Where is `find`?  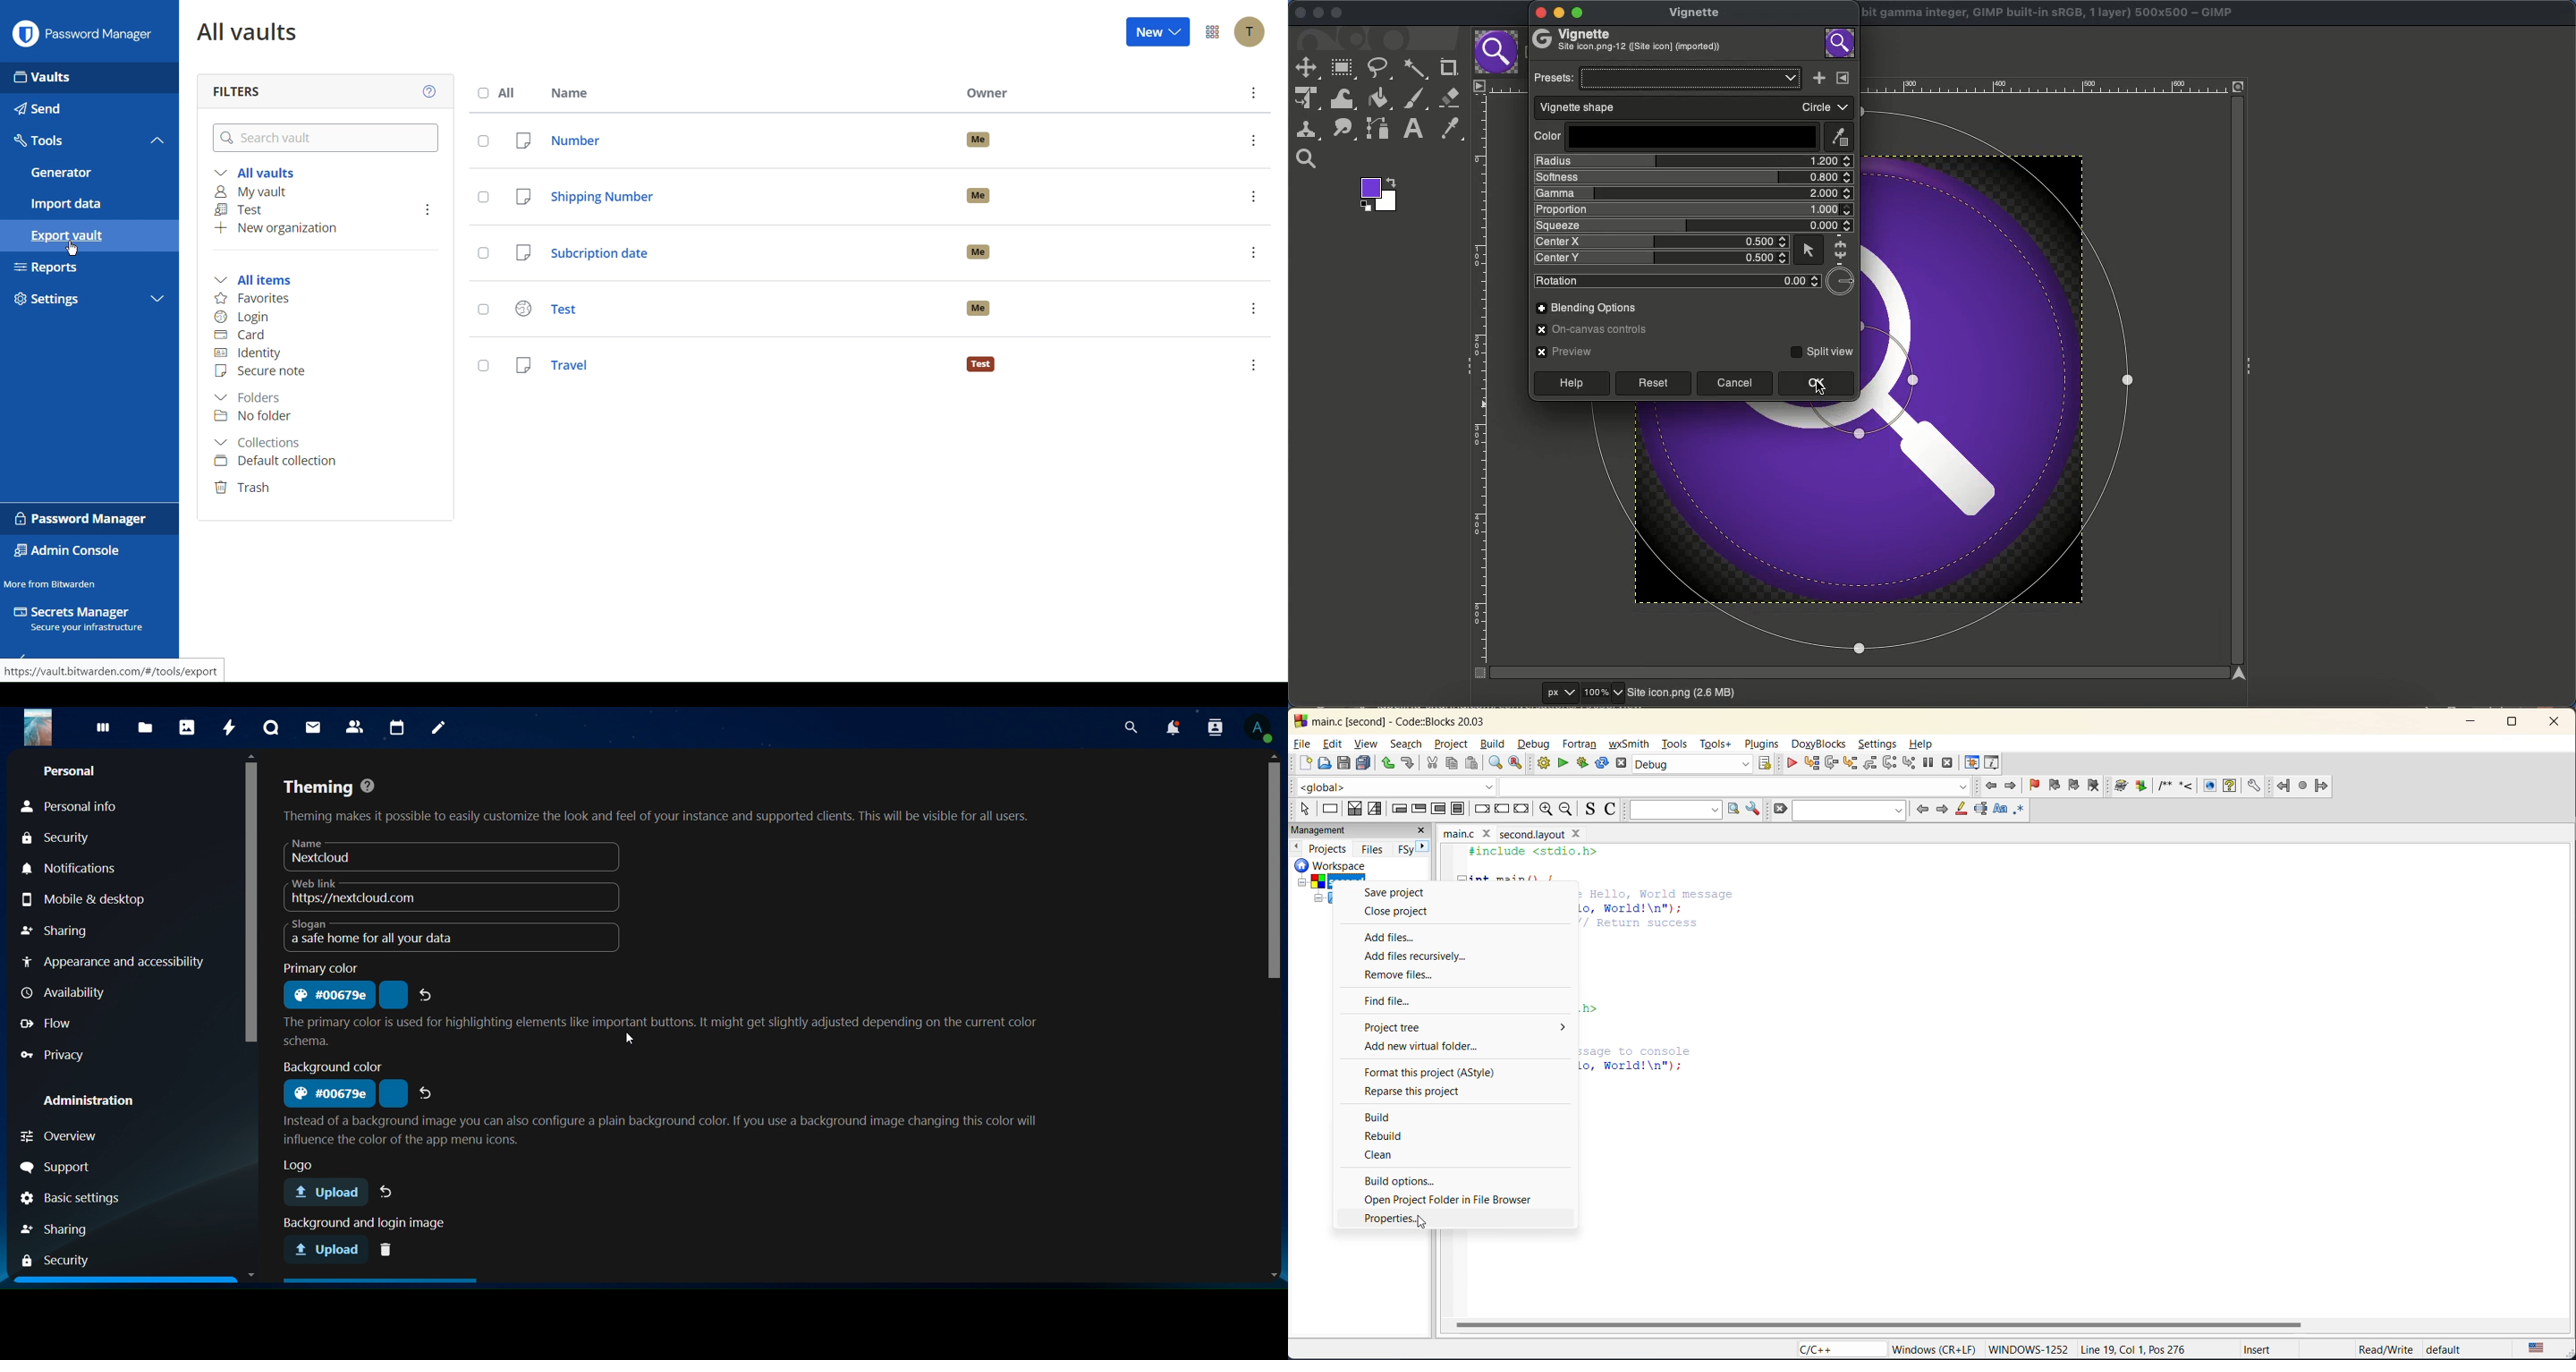
find is located at coordinates (1491, 763).